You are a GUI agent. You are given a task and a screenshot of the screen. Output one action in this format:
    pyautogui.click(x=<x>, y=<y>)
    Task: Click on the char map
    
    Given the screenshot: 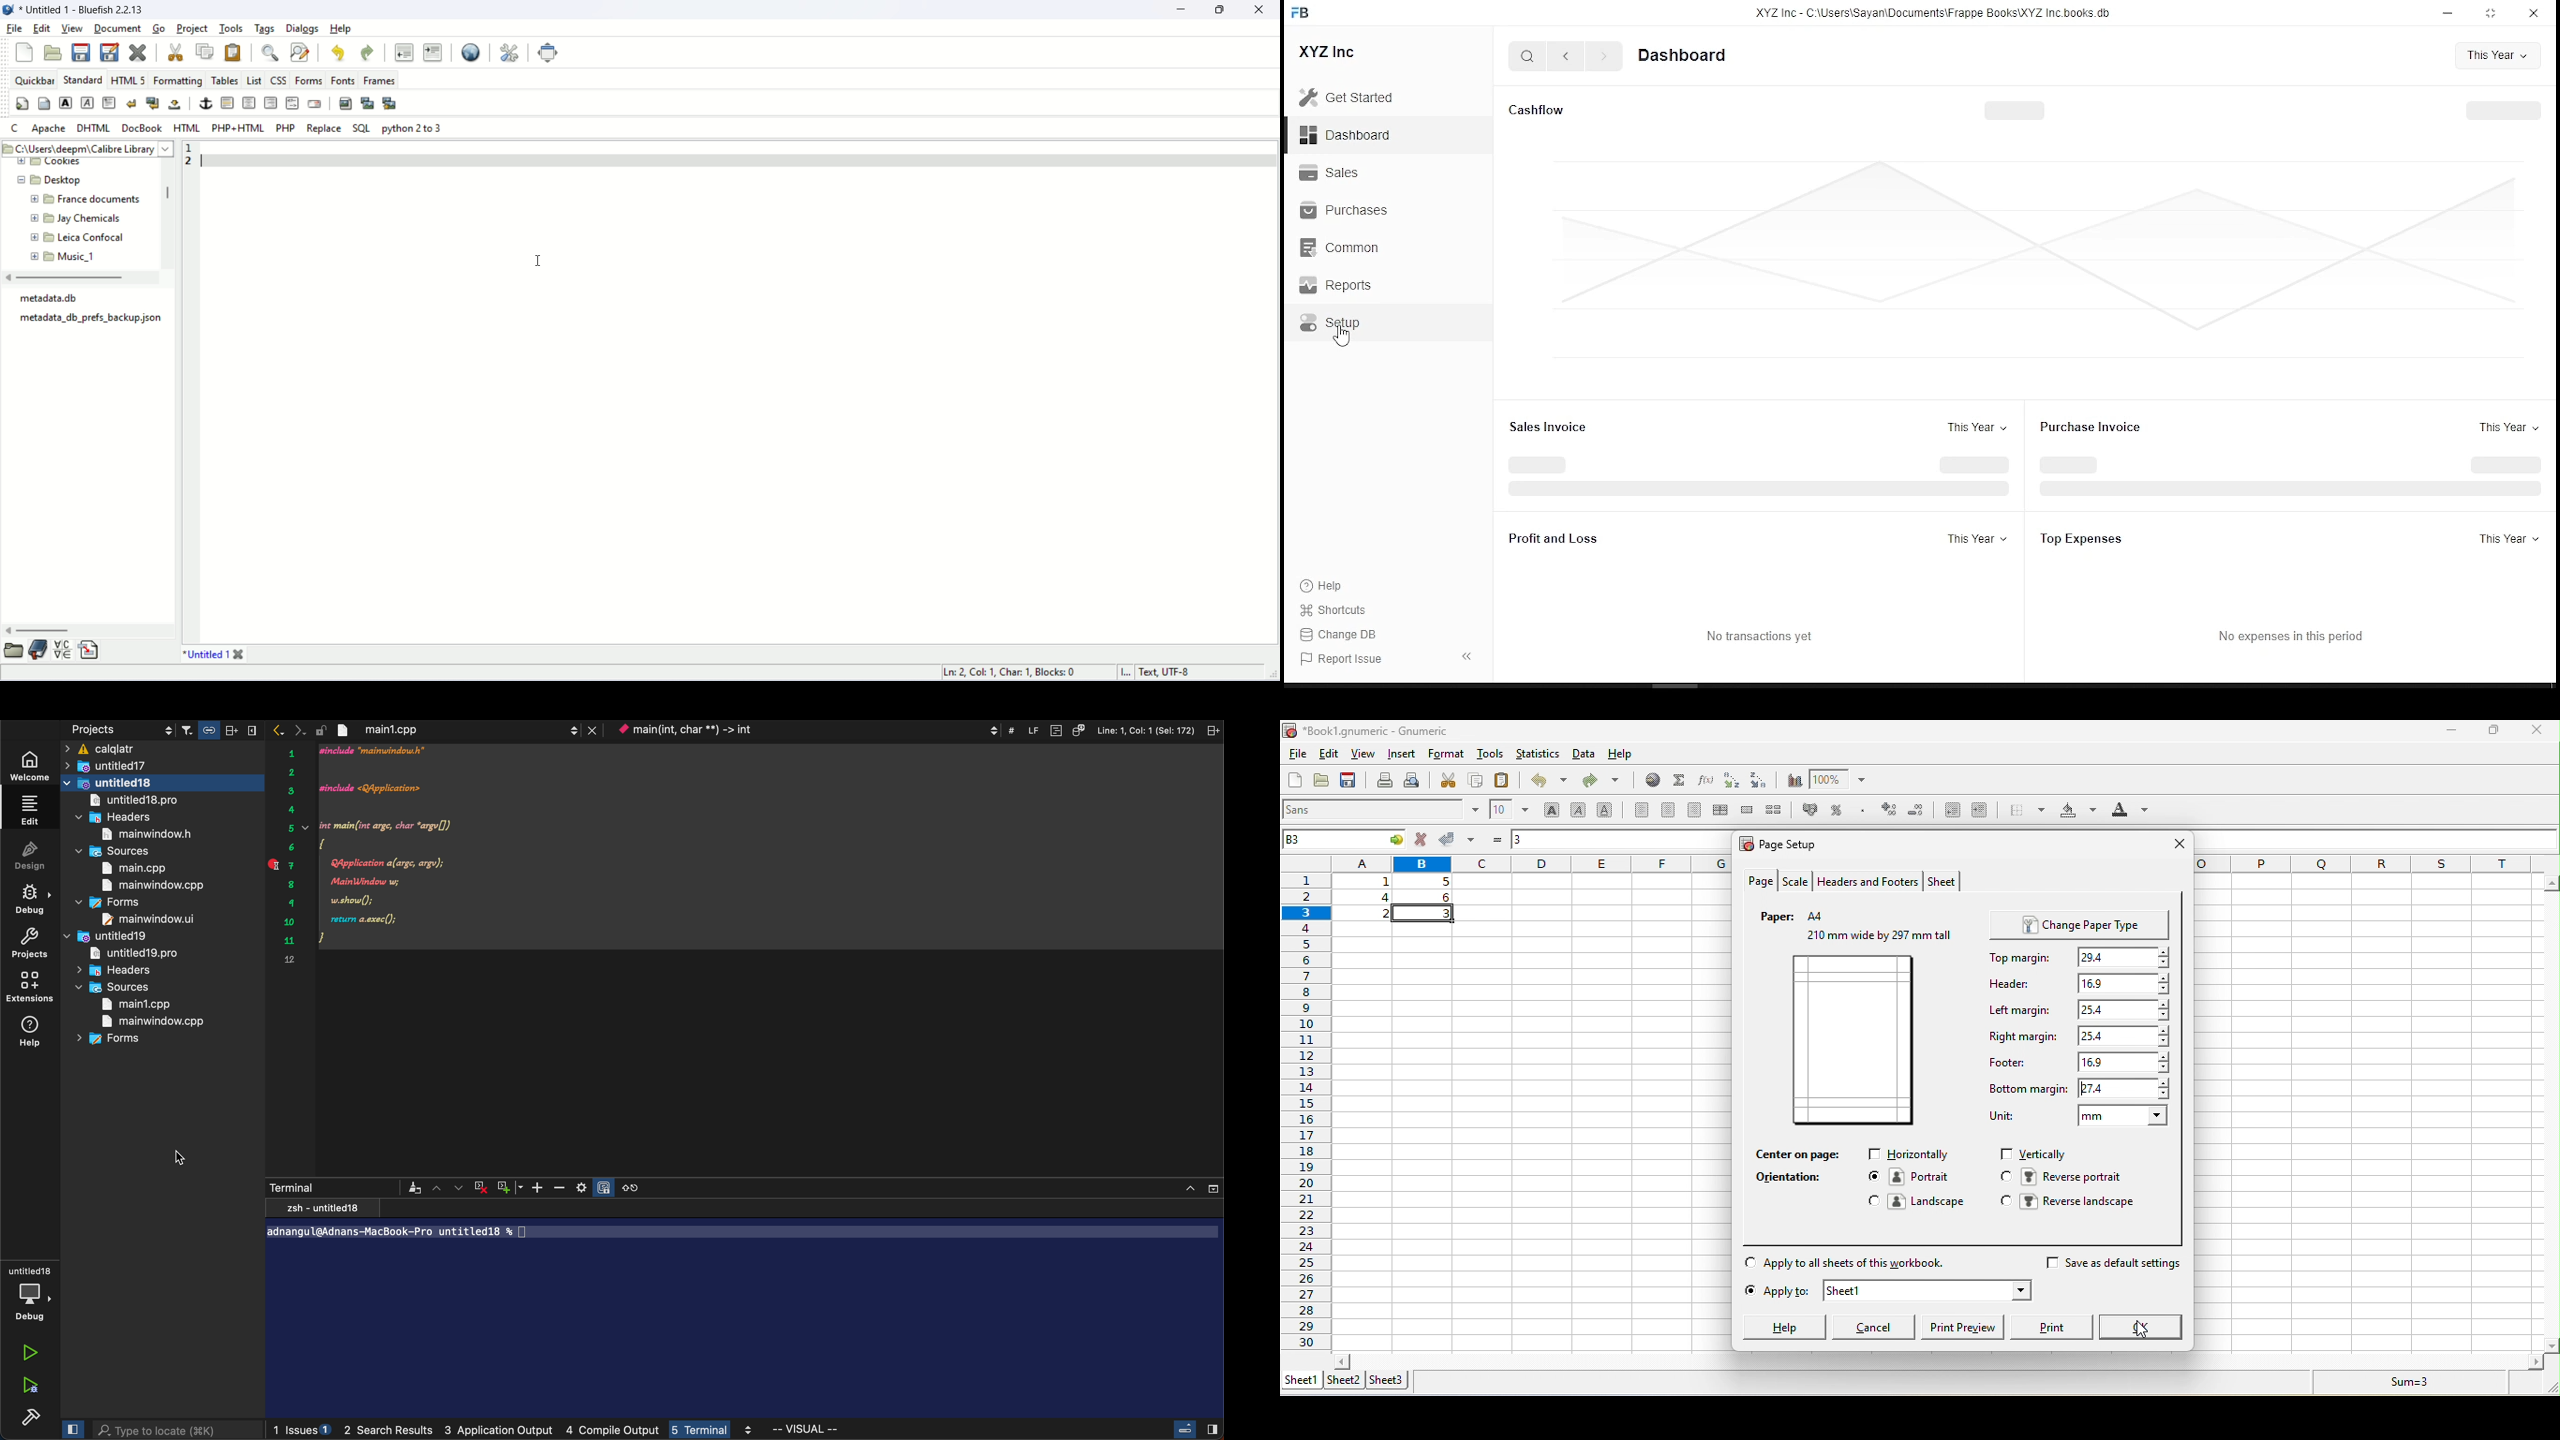 What is the action you would take?
    pyautogui.click(x=63, y=651)
    